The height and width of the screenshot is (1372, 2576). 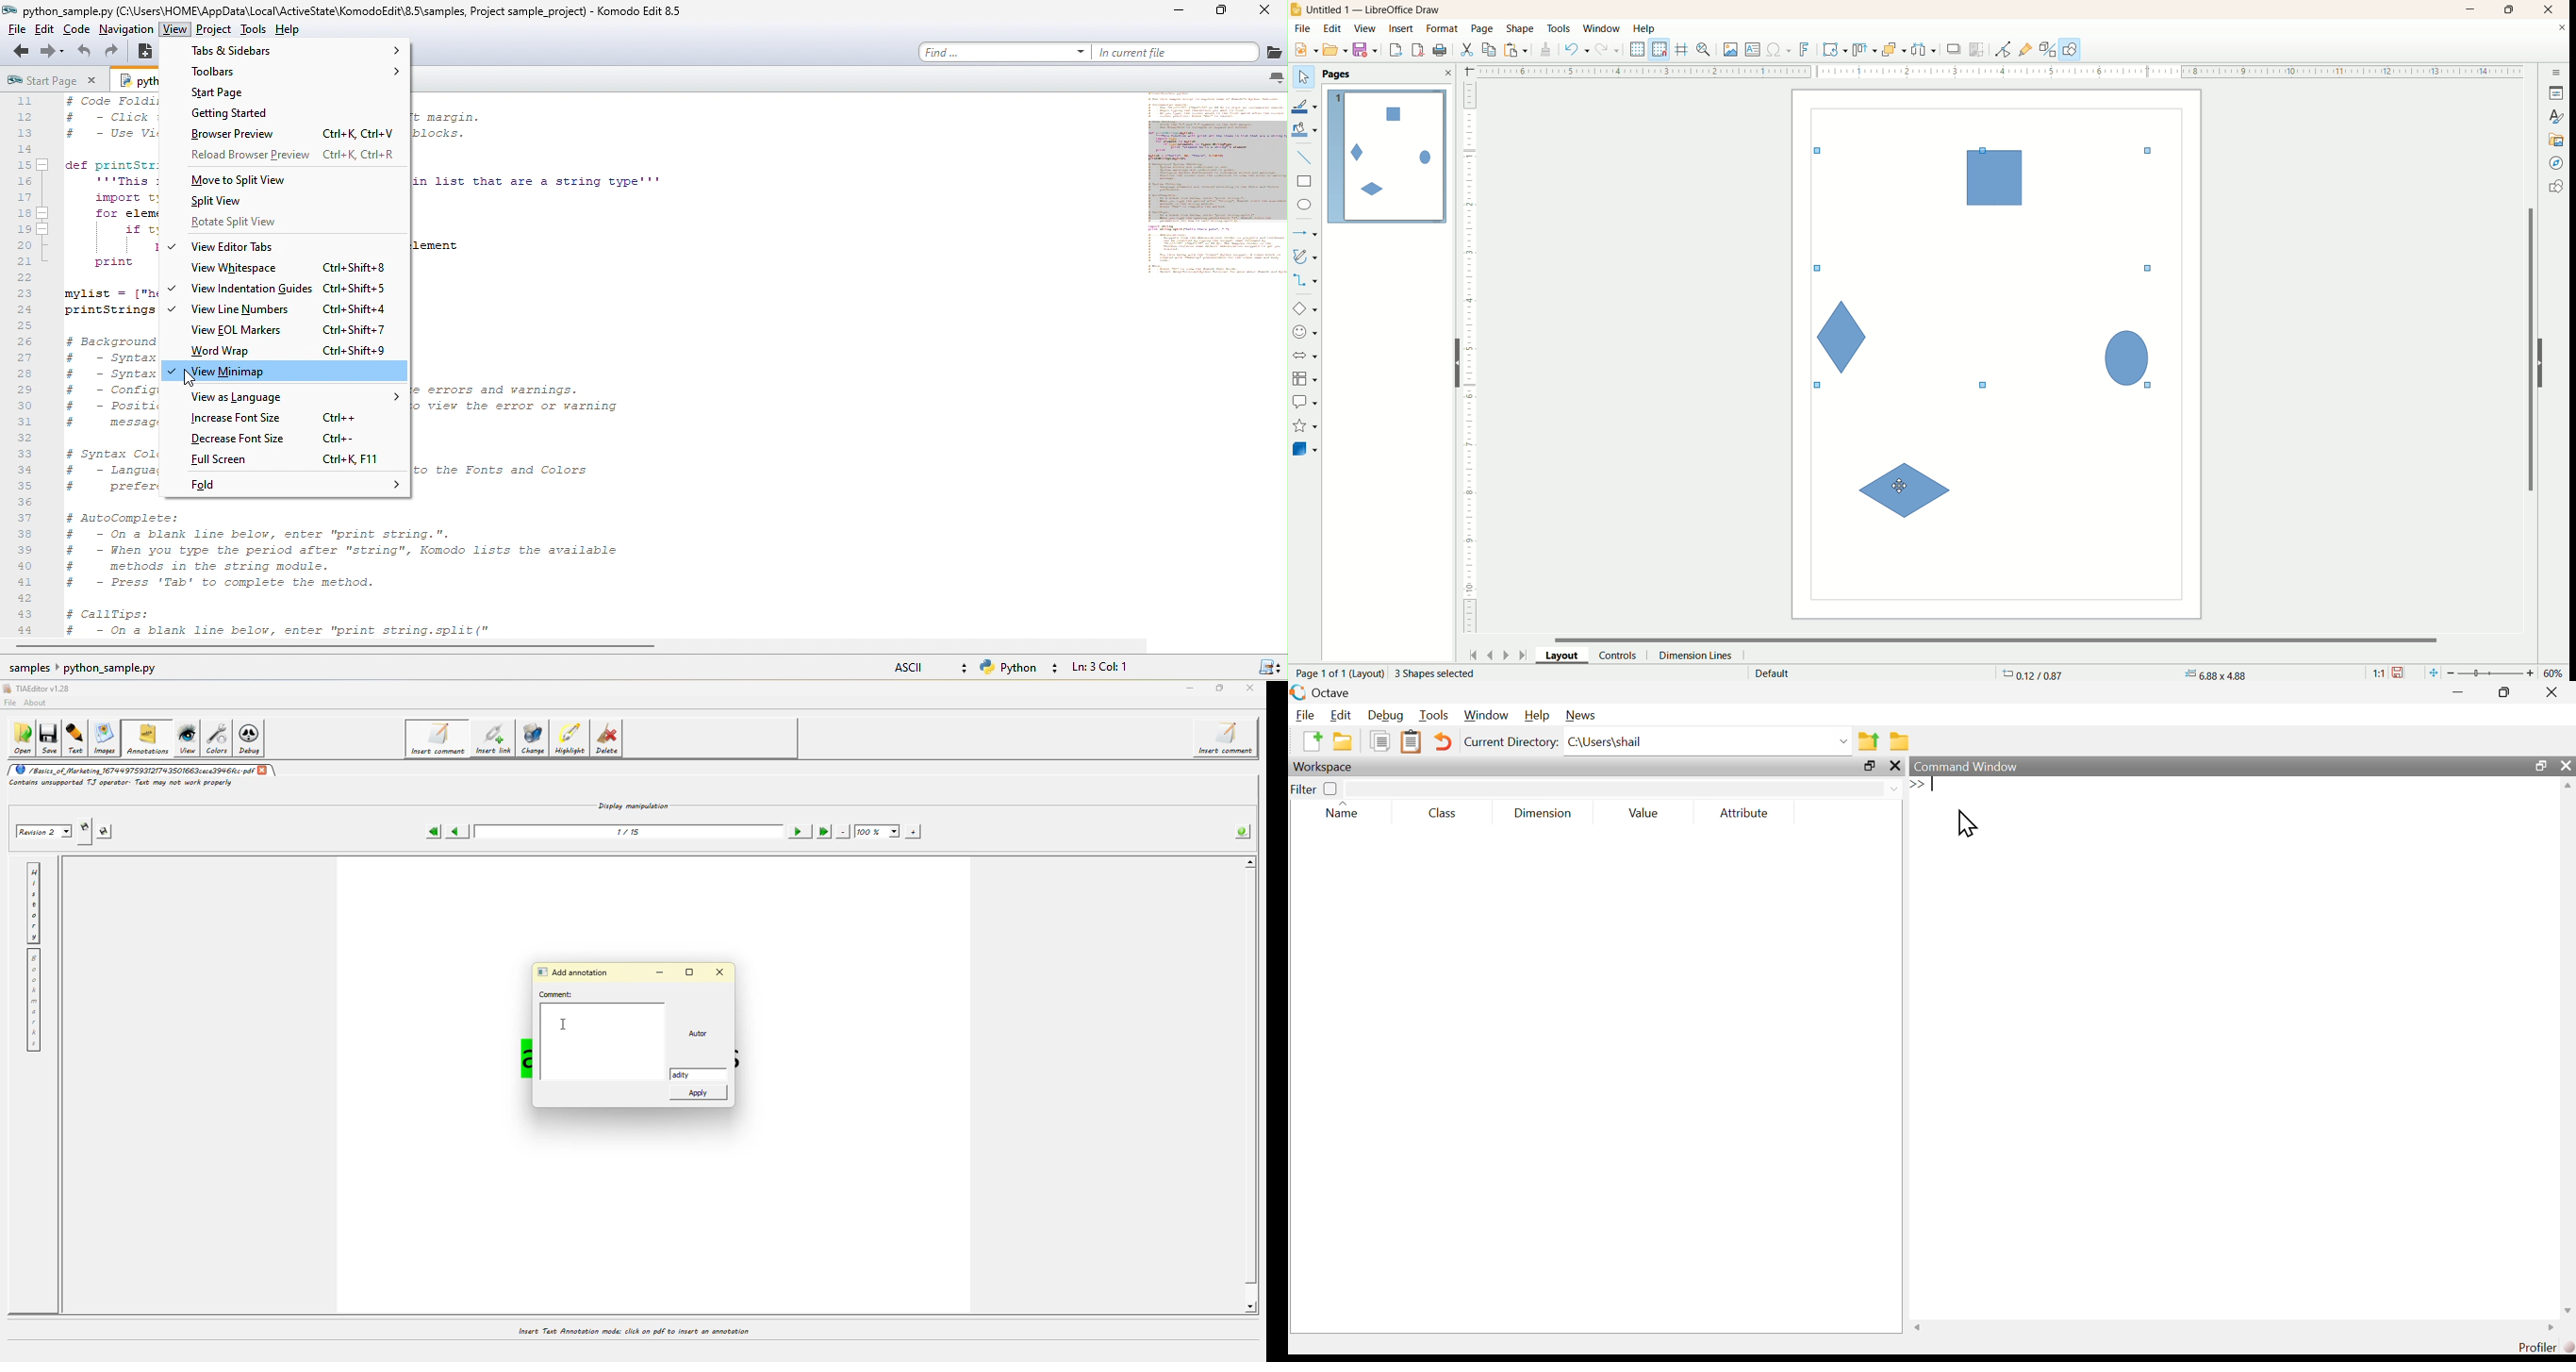 What do you see at coordinates (1605, 29) in the screenshot?
I see `window` at bounding box center [1605, 29].